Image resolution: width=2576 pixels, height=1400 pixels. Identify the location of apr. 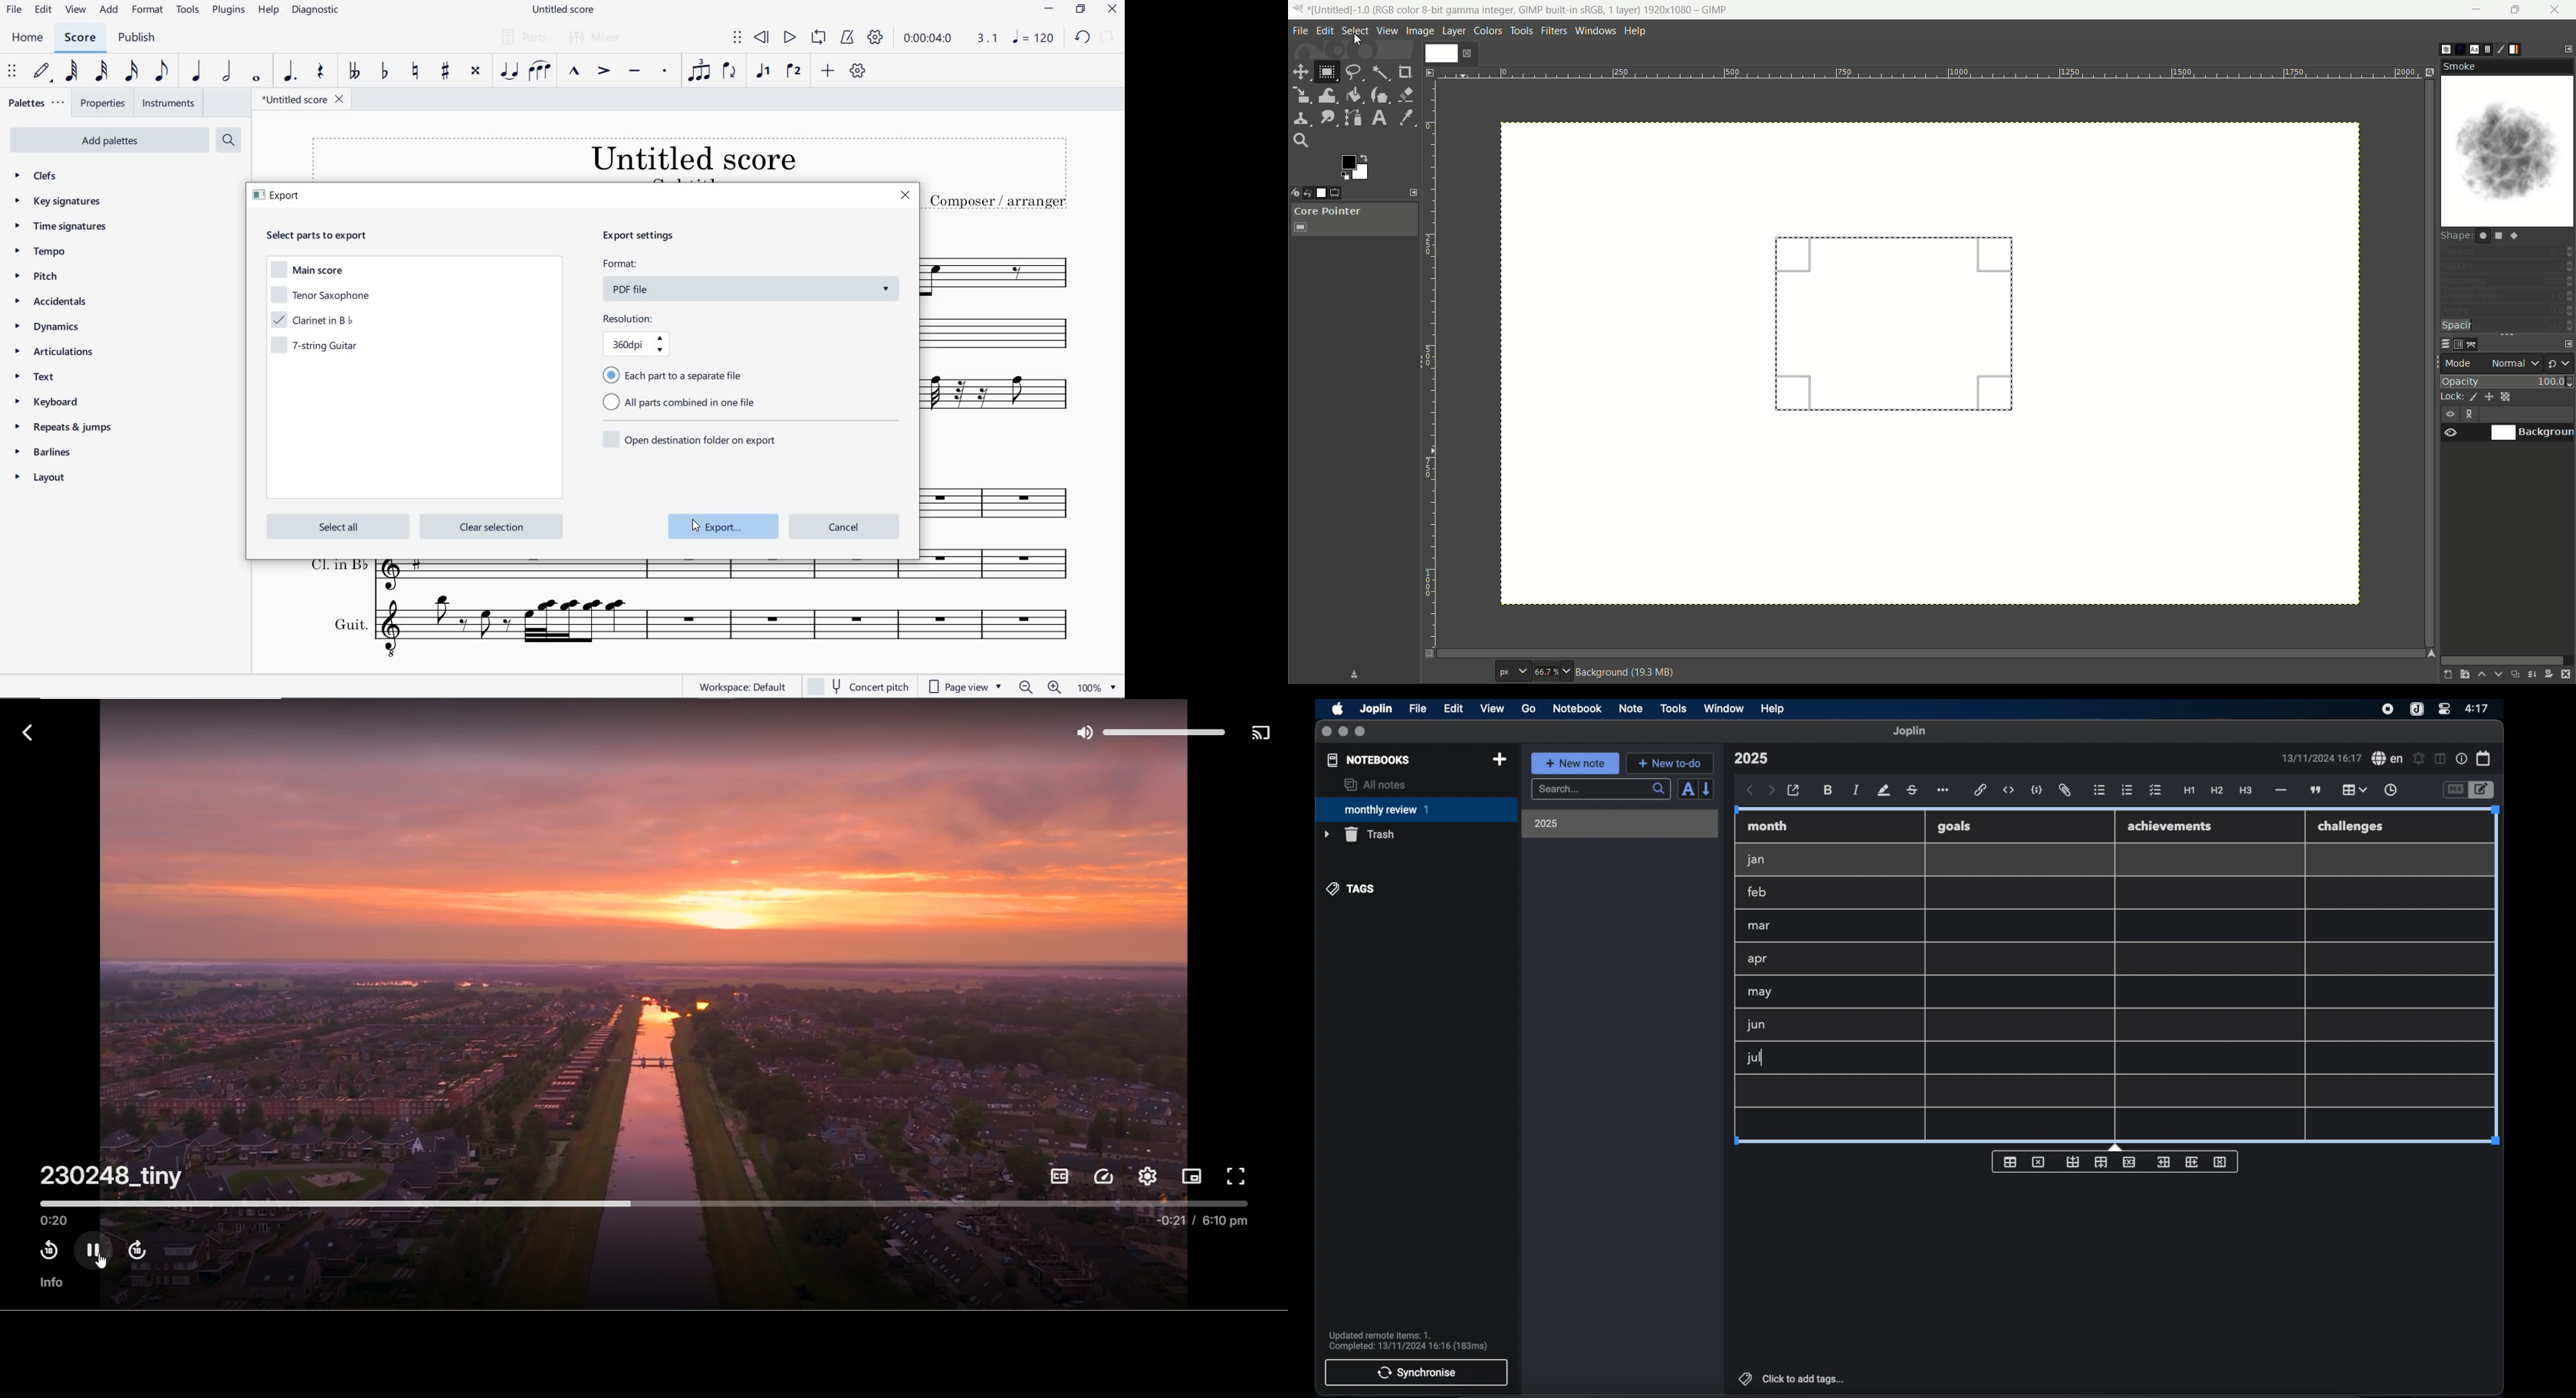
(1759, 959).